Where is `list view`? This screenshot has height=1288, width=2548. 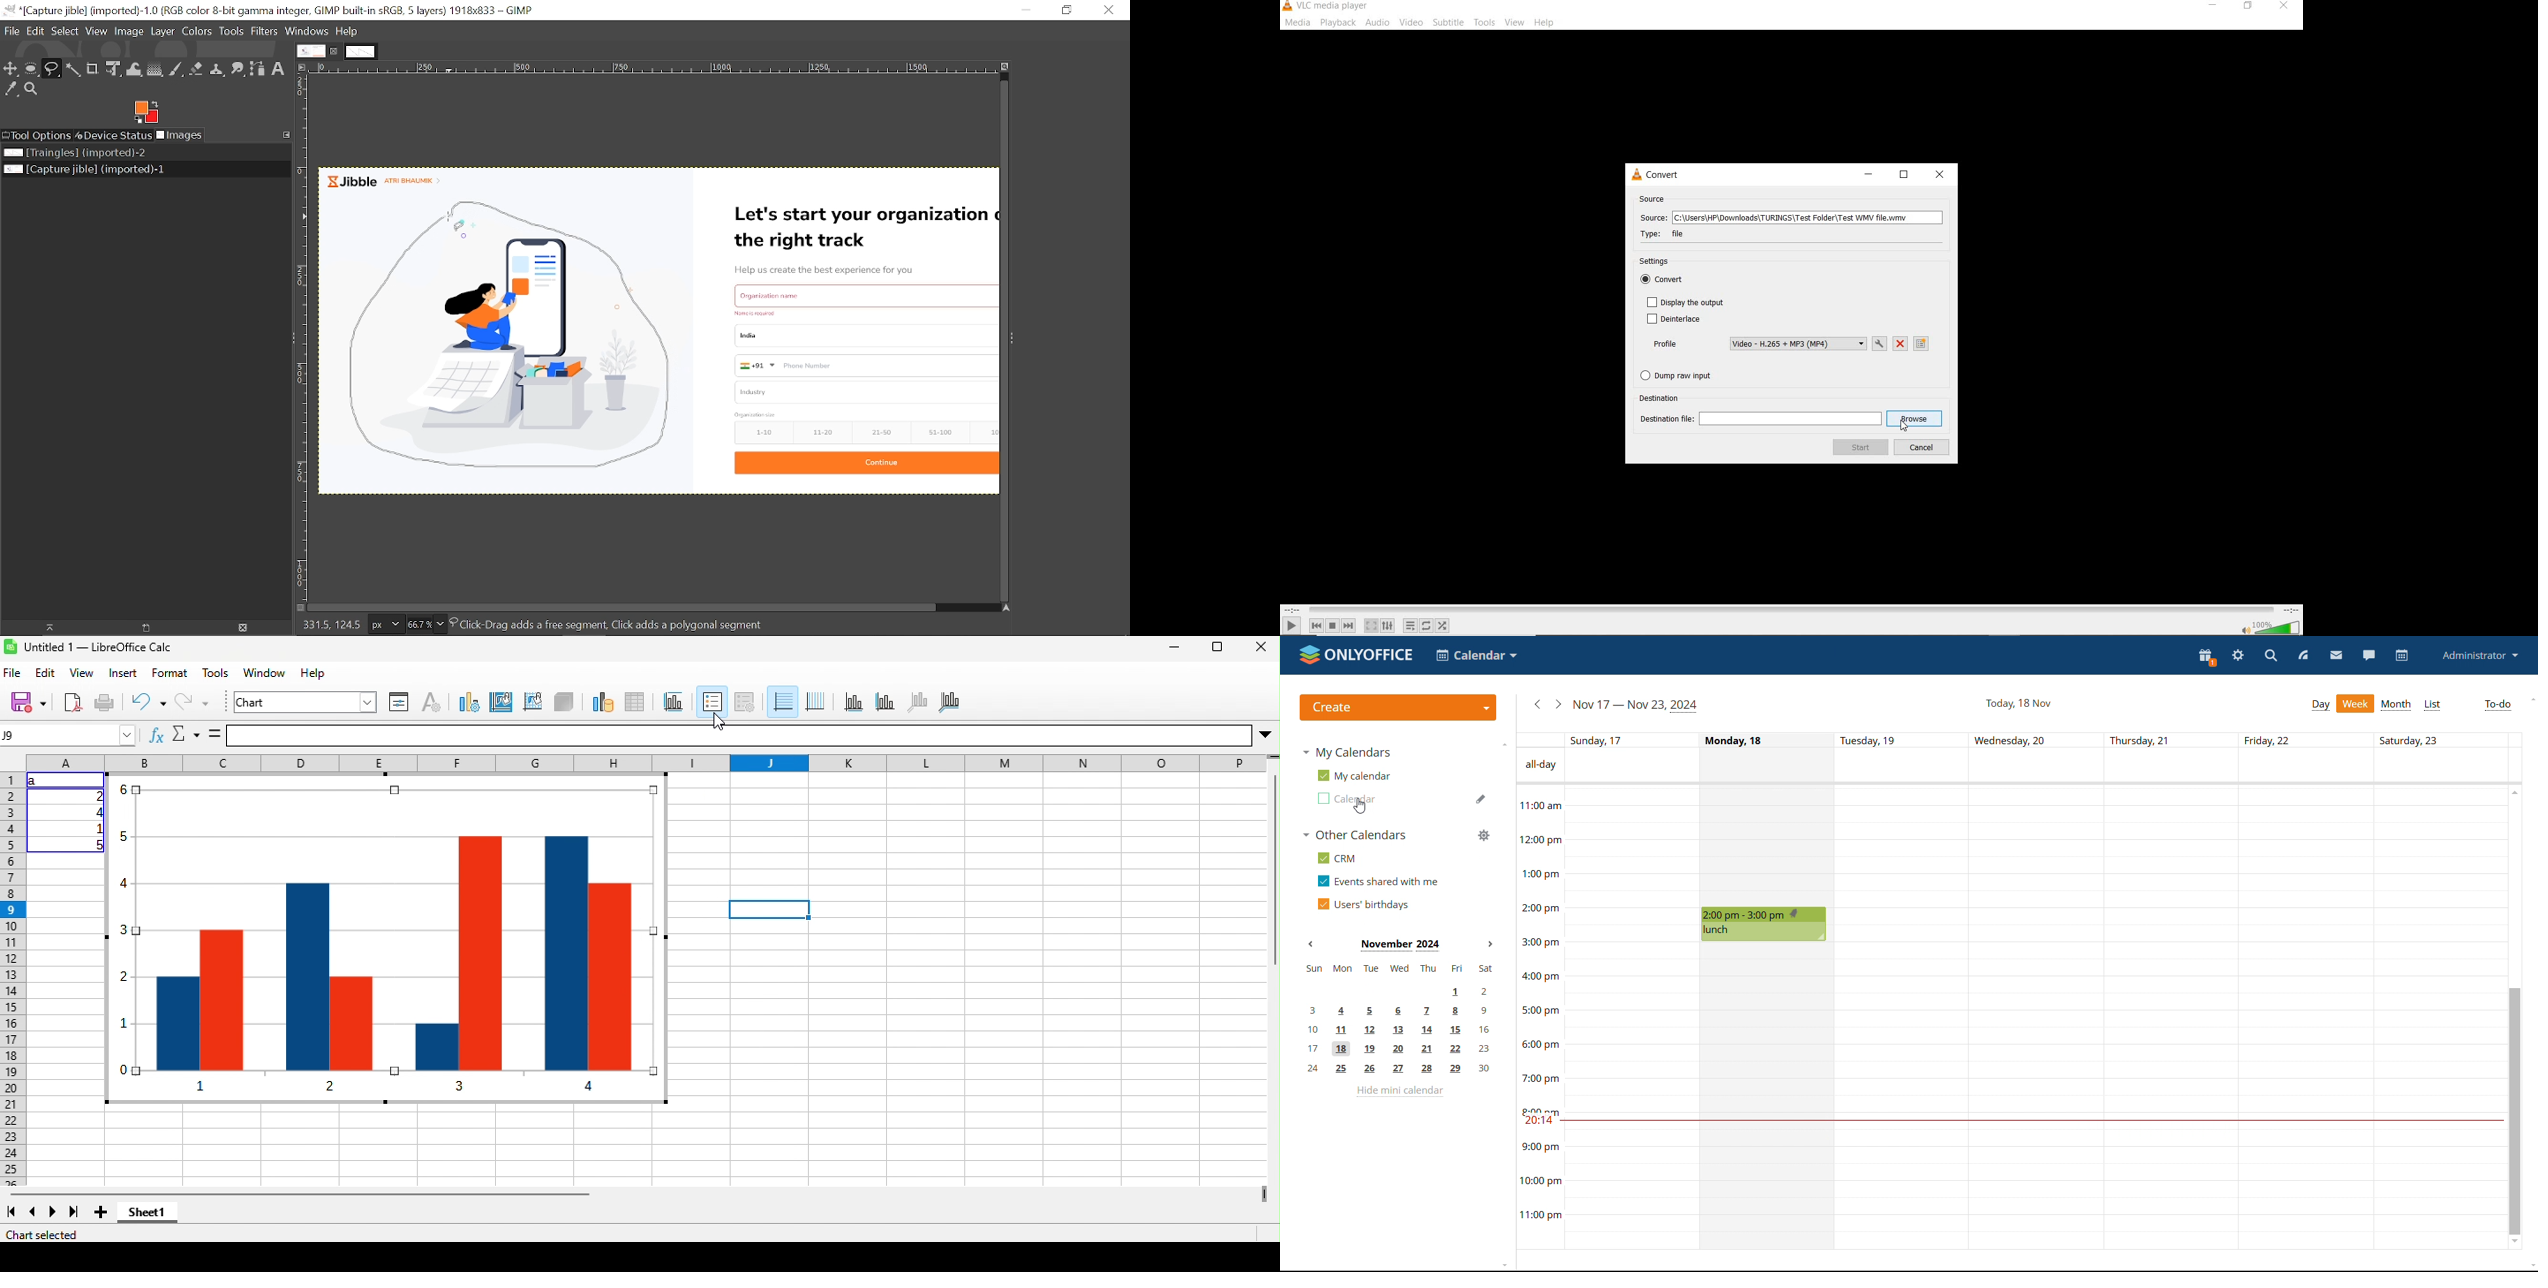
list view is located at coordinates (2433, 706).